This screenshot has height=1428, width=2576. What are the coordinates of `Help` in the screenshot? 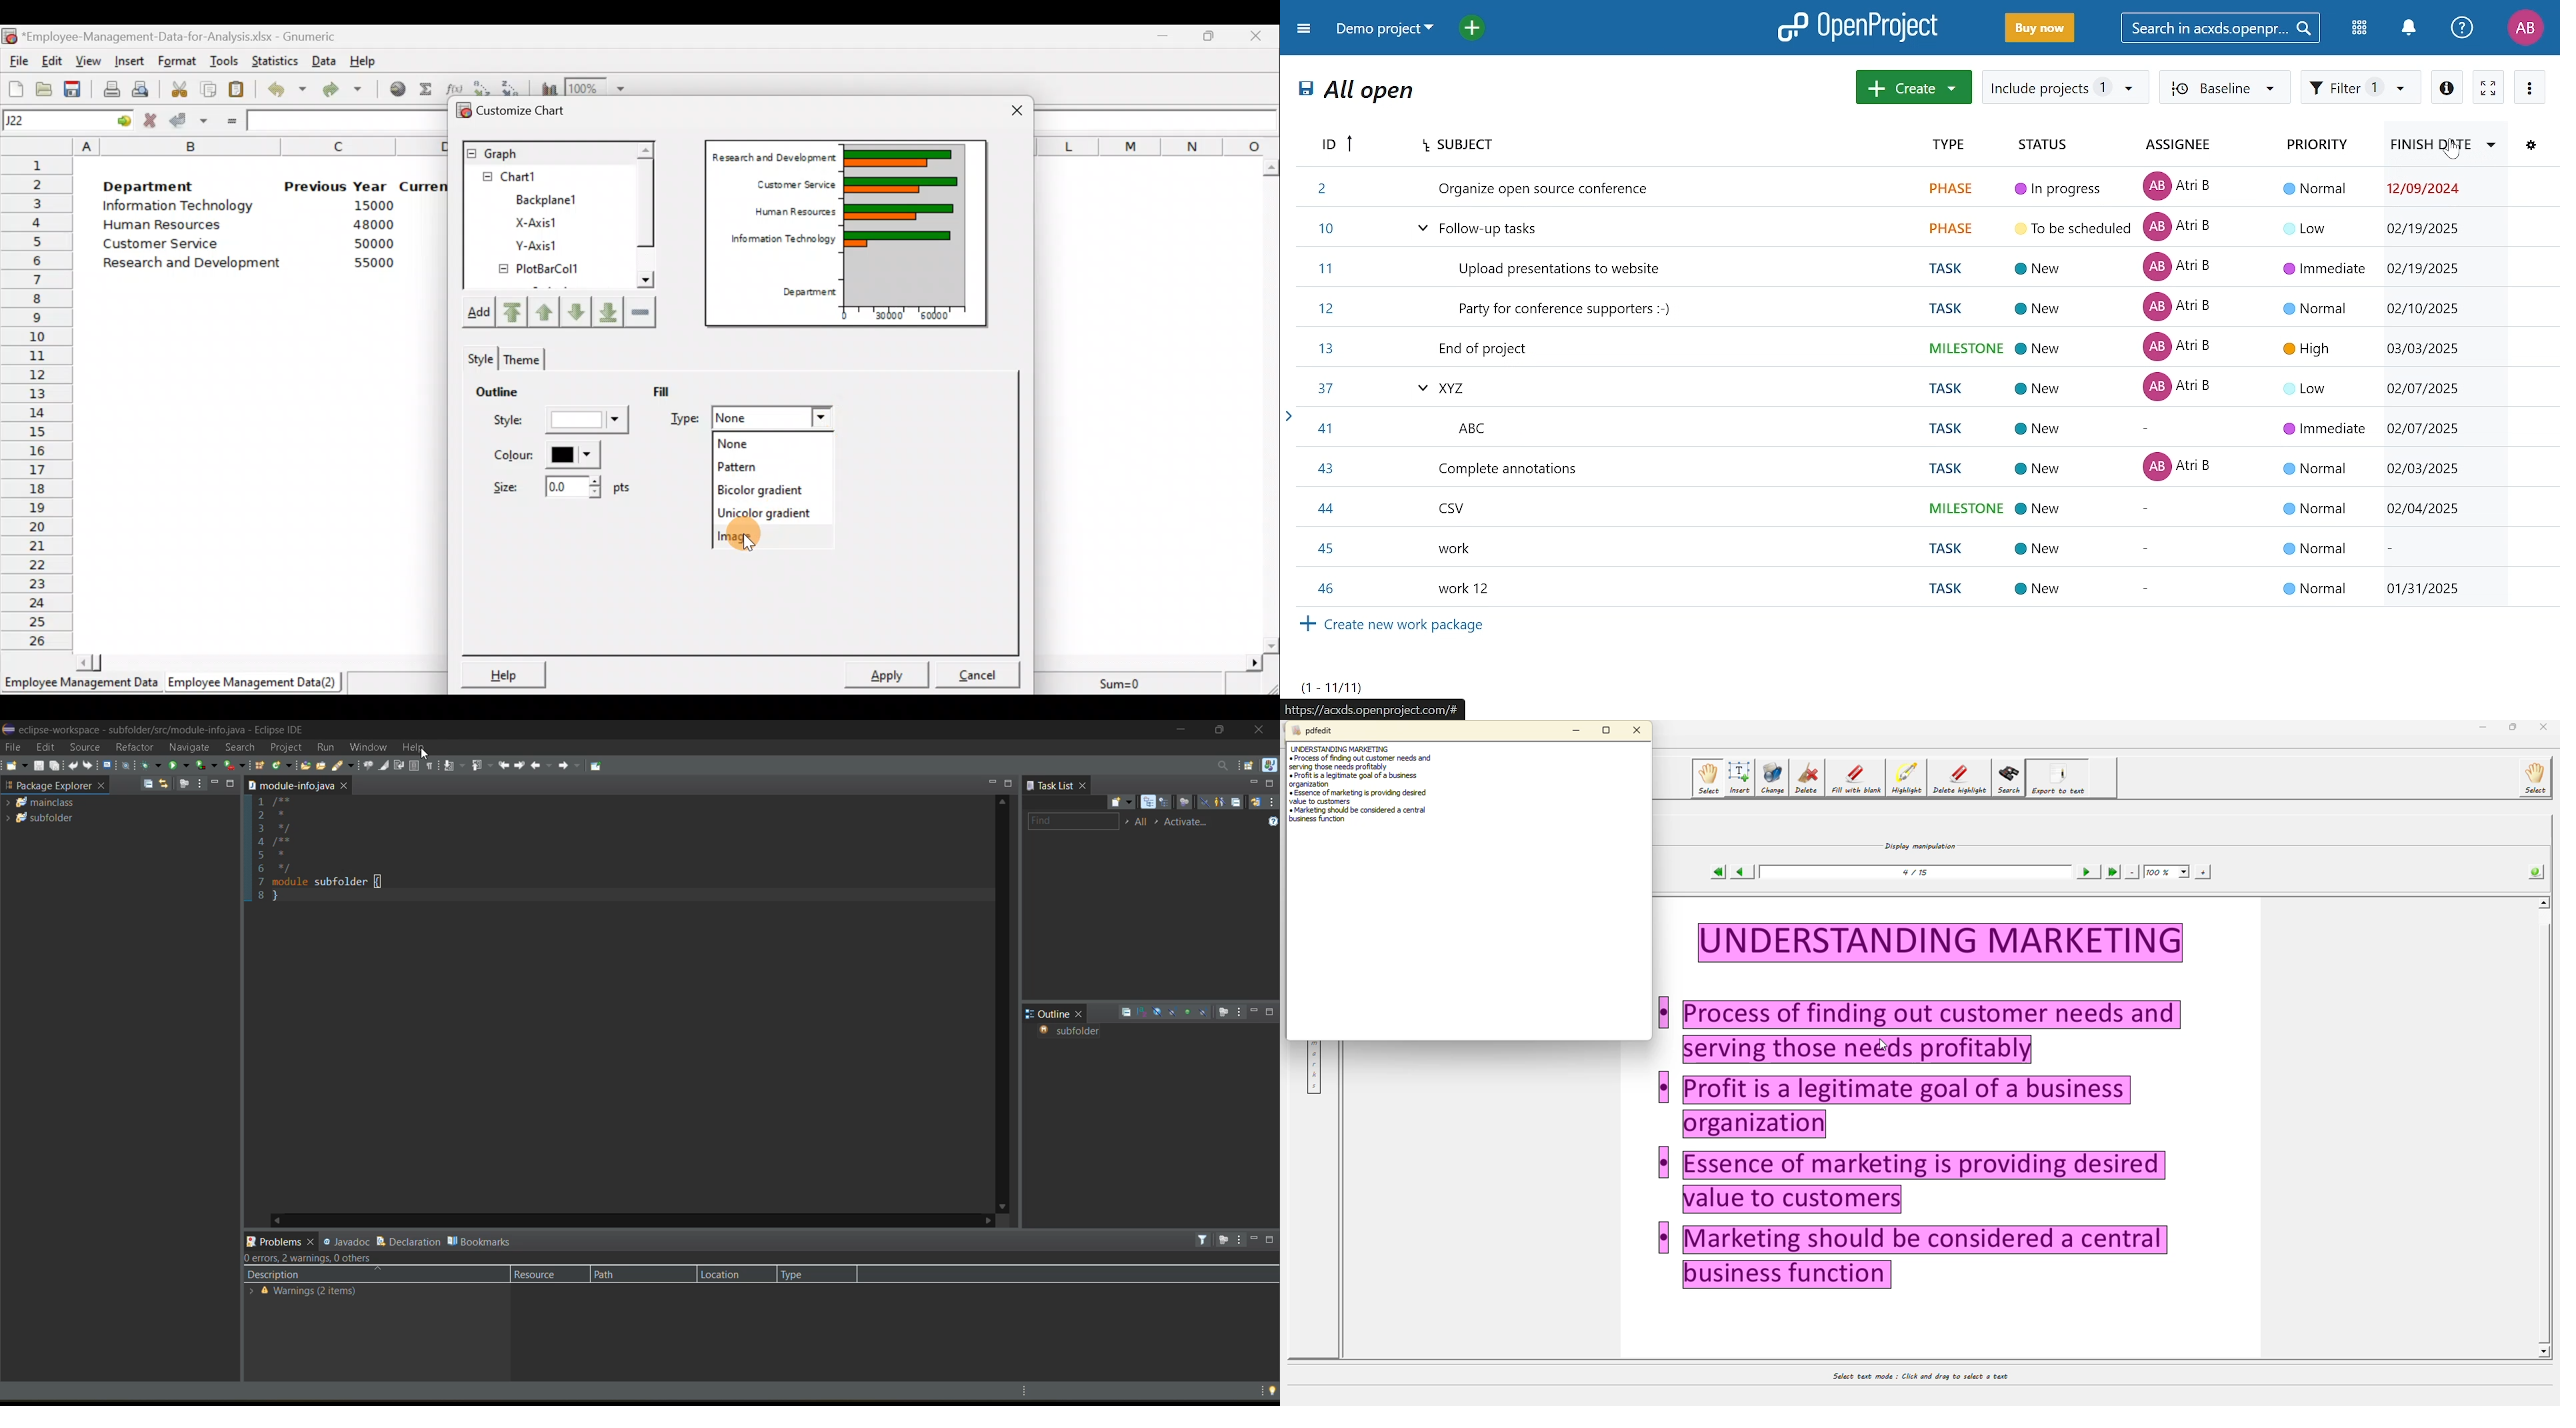 It's located at (363, 58).